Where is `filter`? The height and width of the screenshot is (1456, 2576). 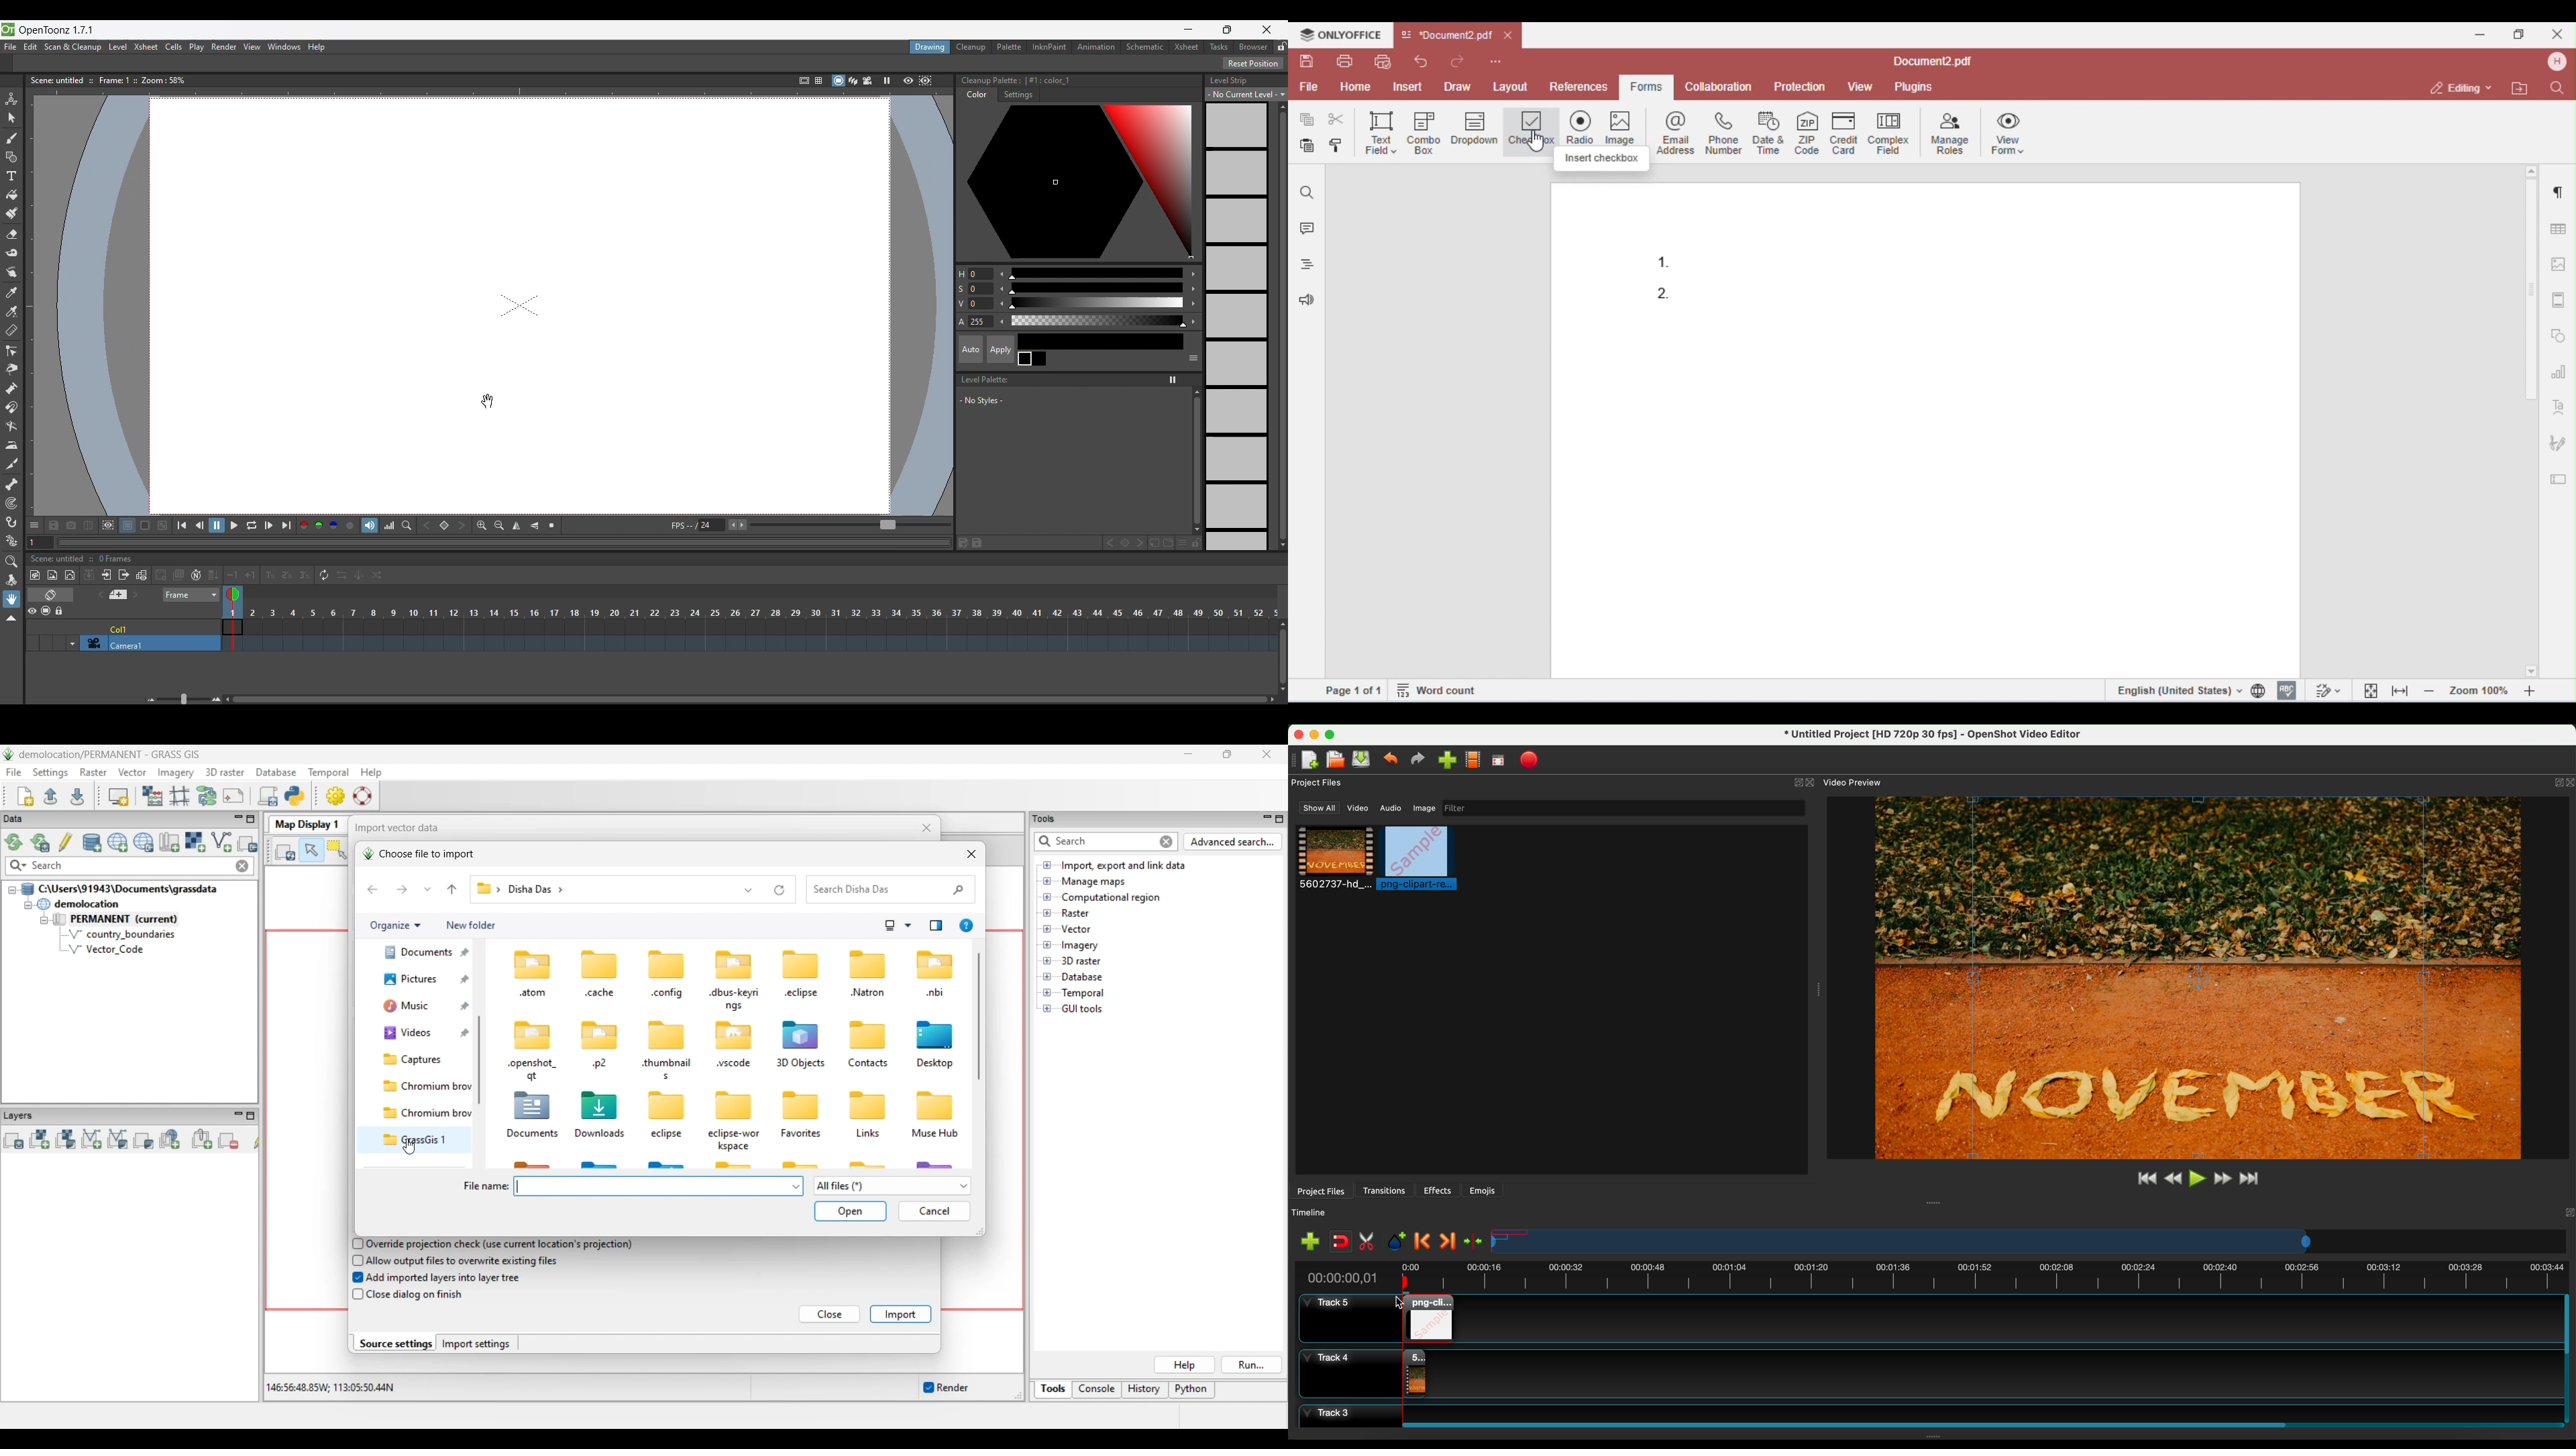
filter is located at coordinates (1621, 808).